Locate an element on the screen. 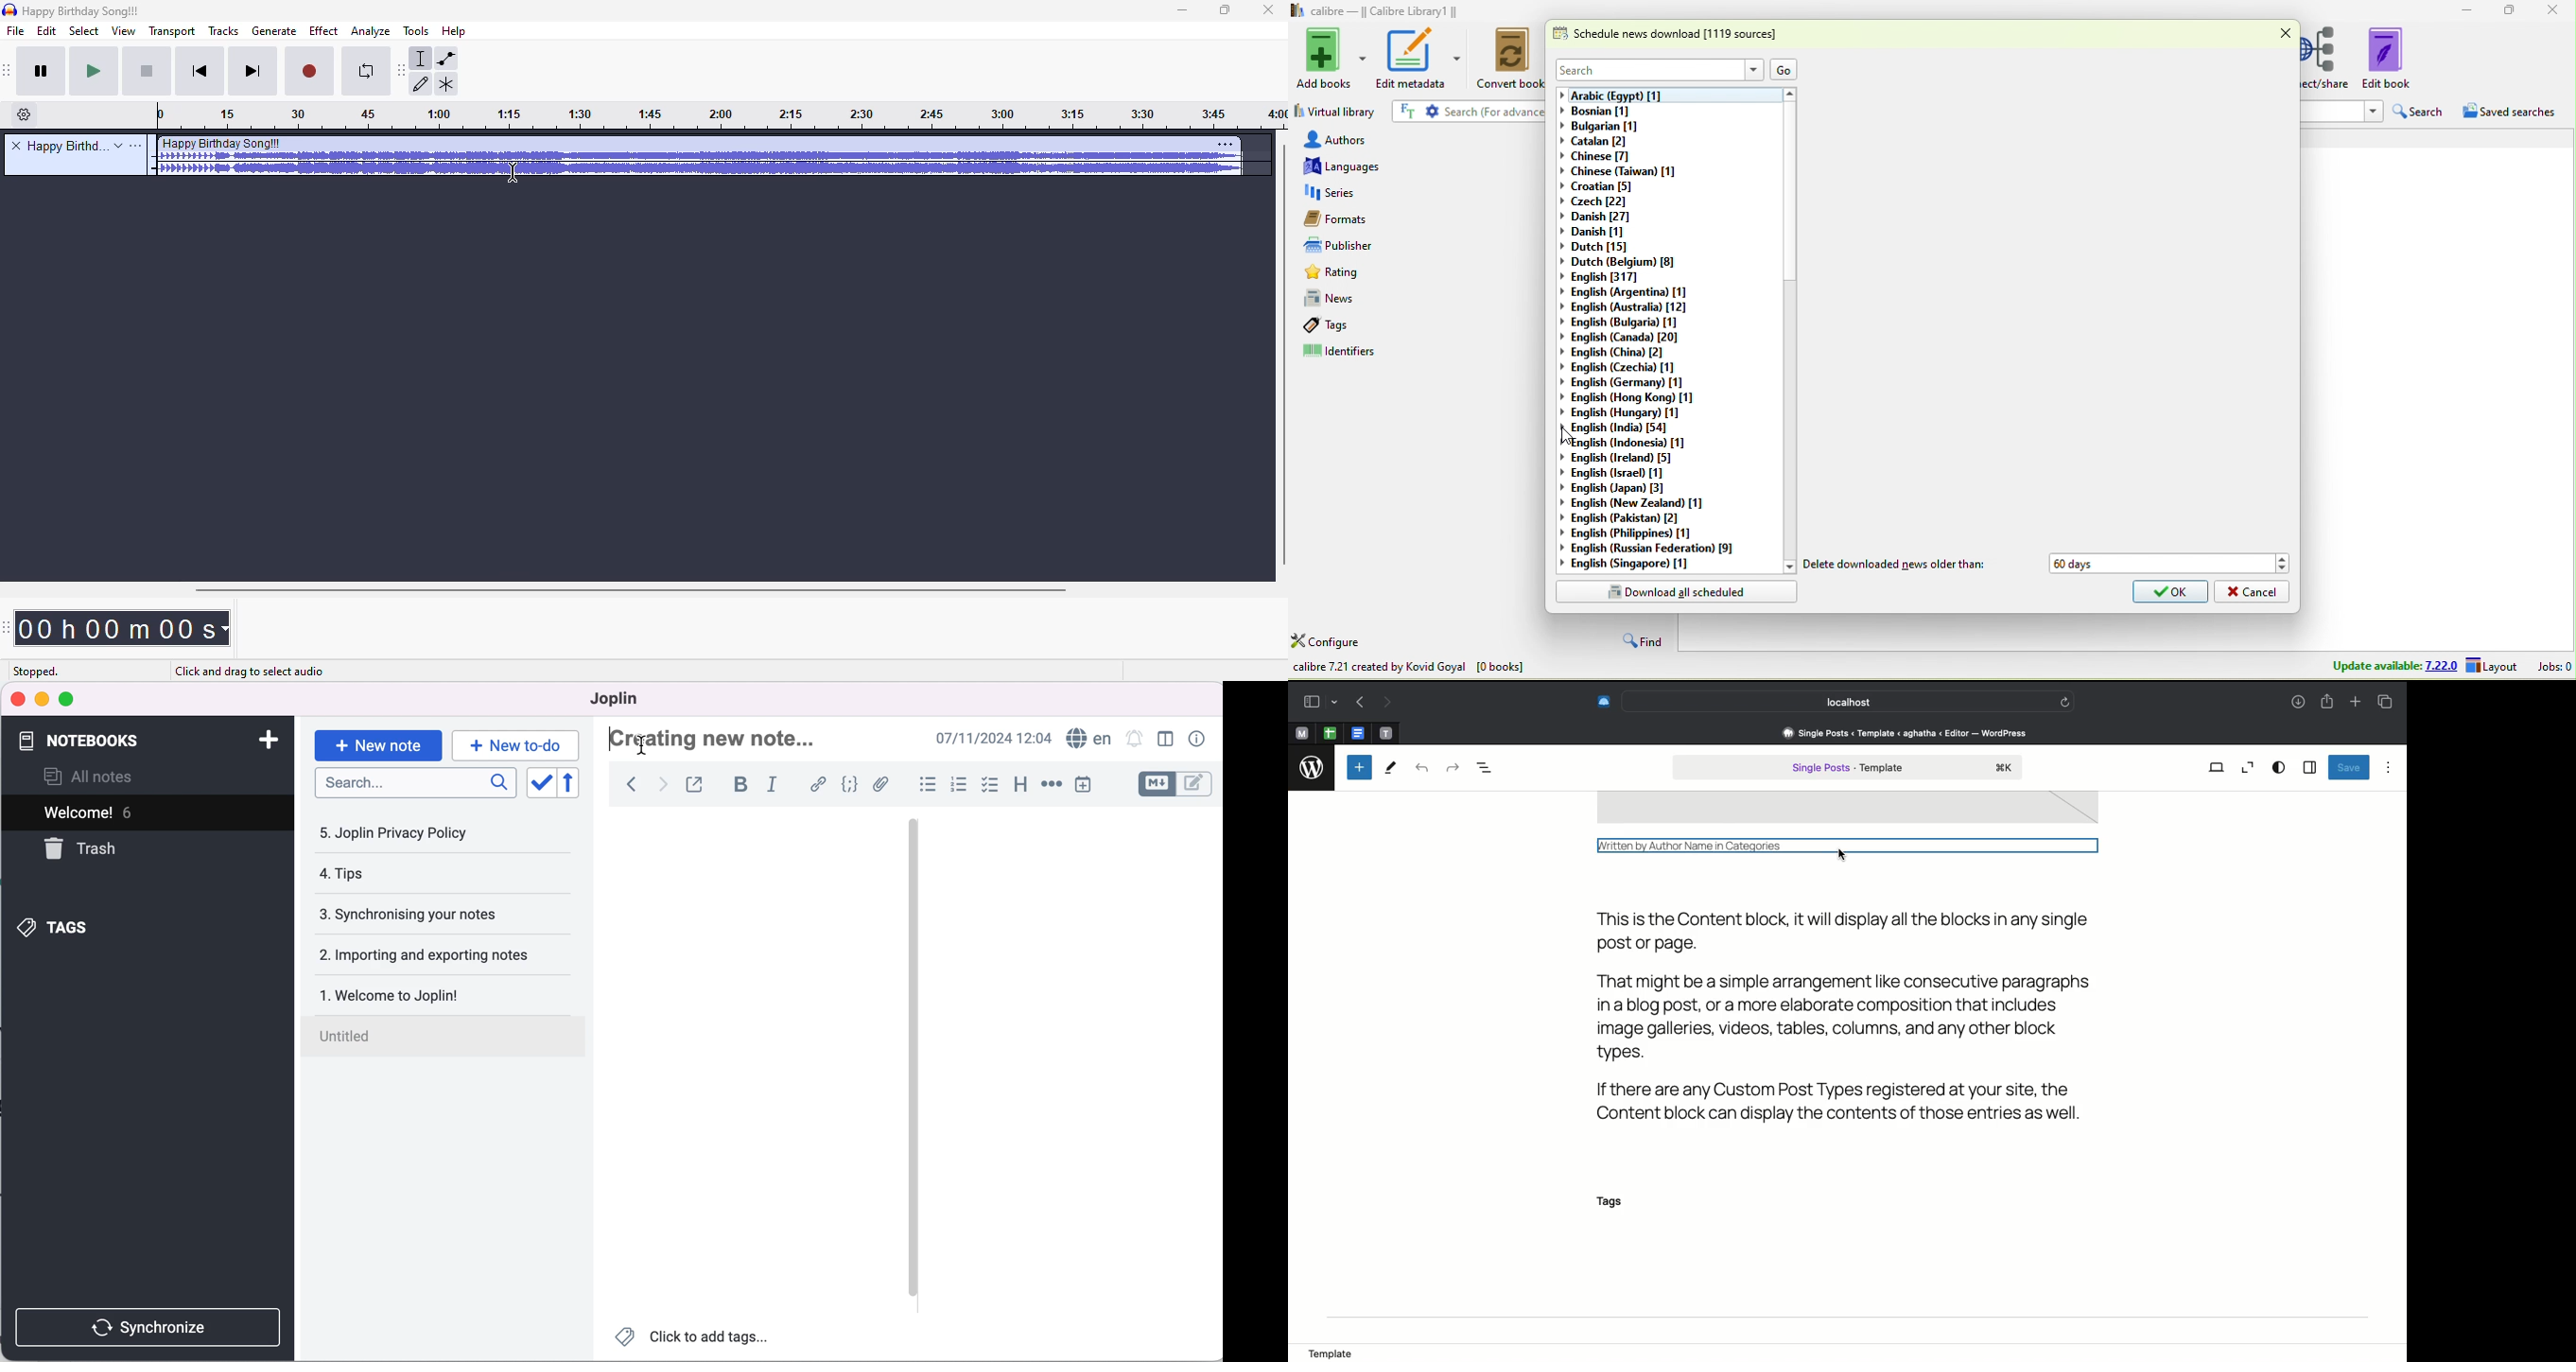  english (china)[2] is located at coordinates (1630, 354).